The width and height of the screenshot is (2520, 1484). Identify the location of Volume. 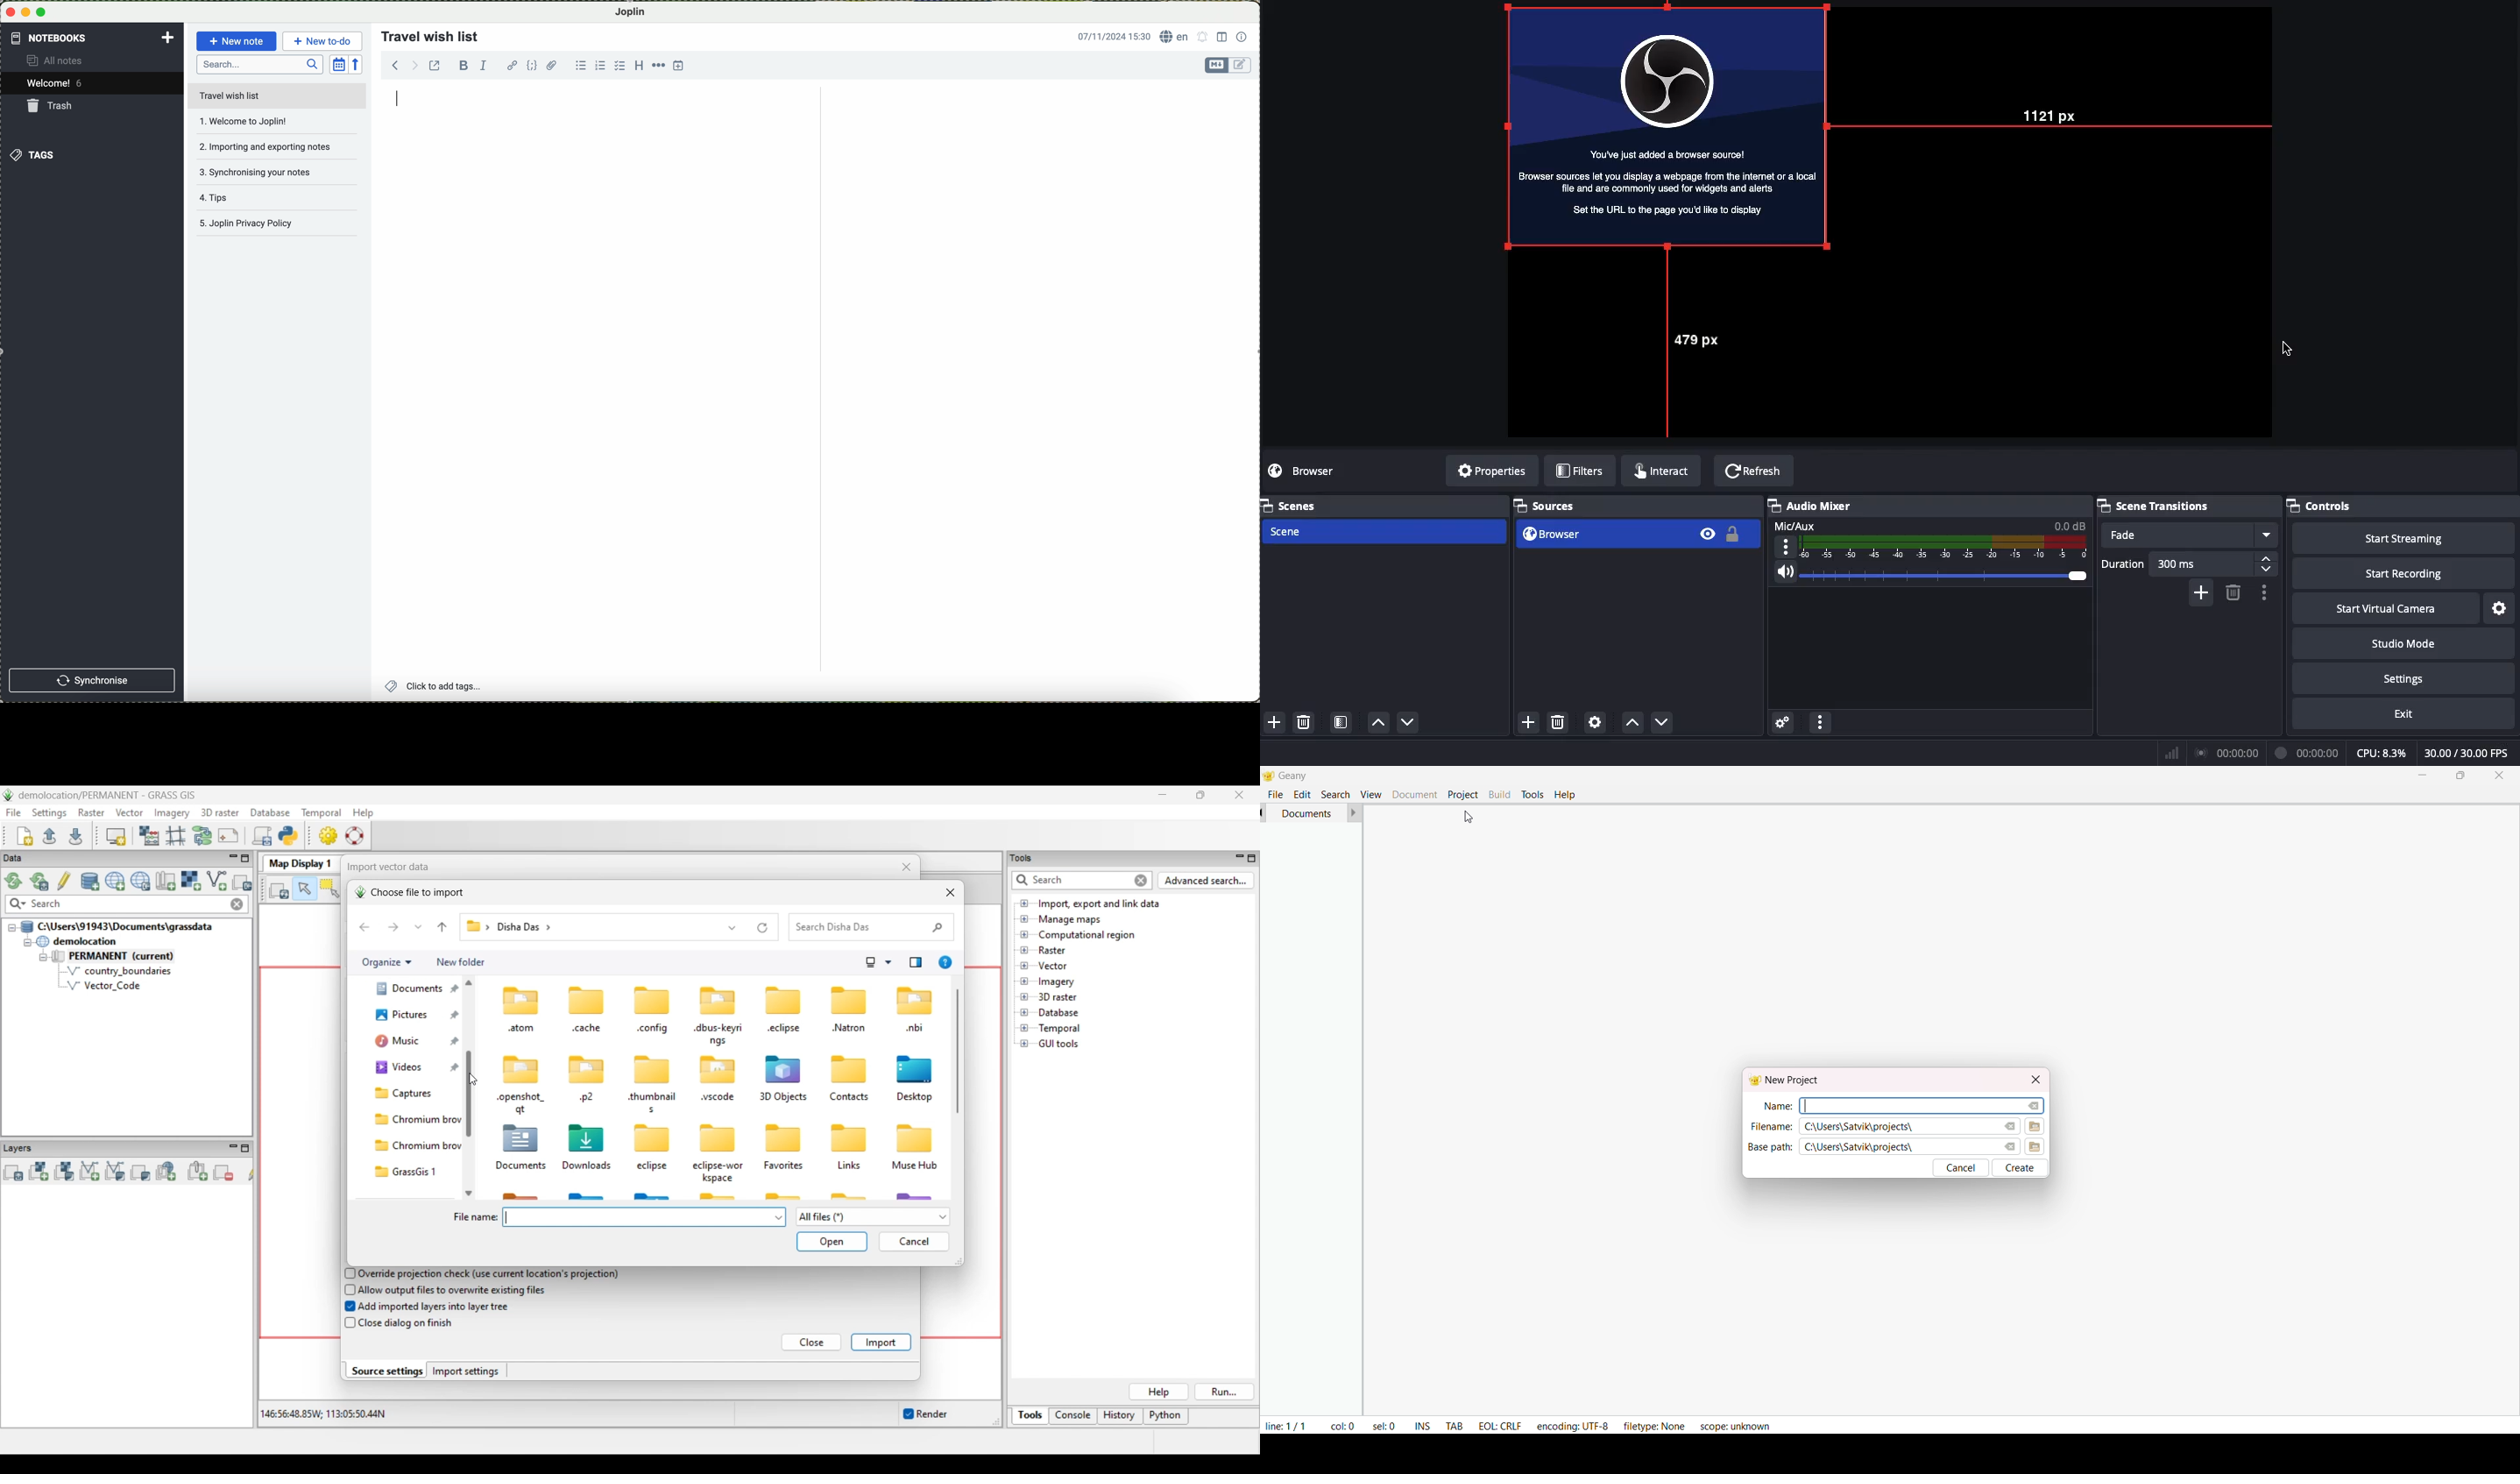
(1929, 573).